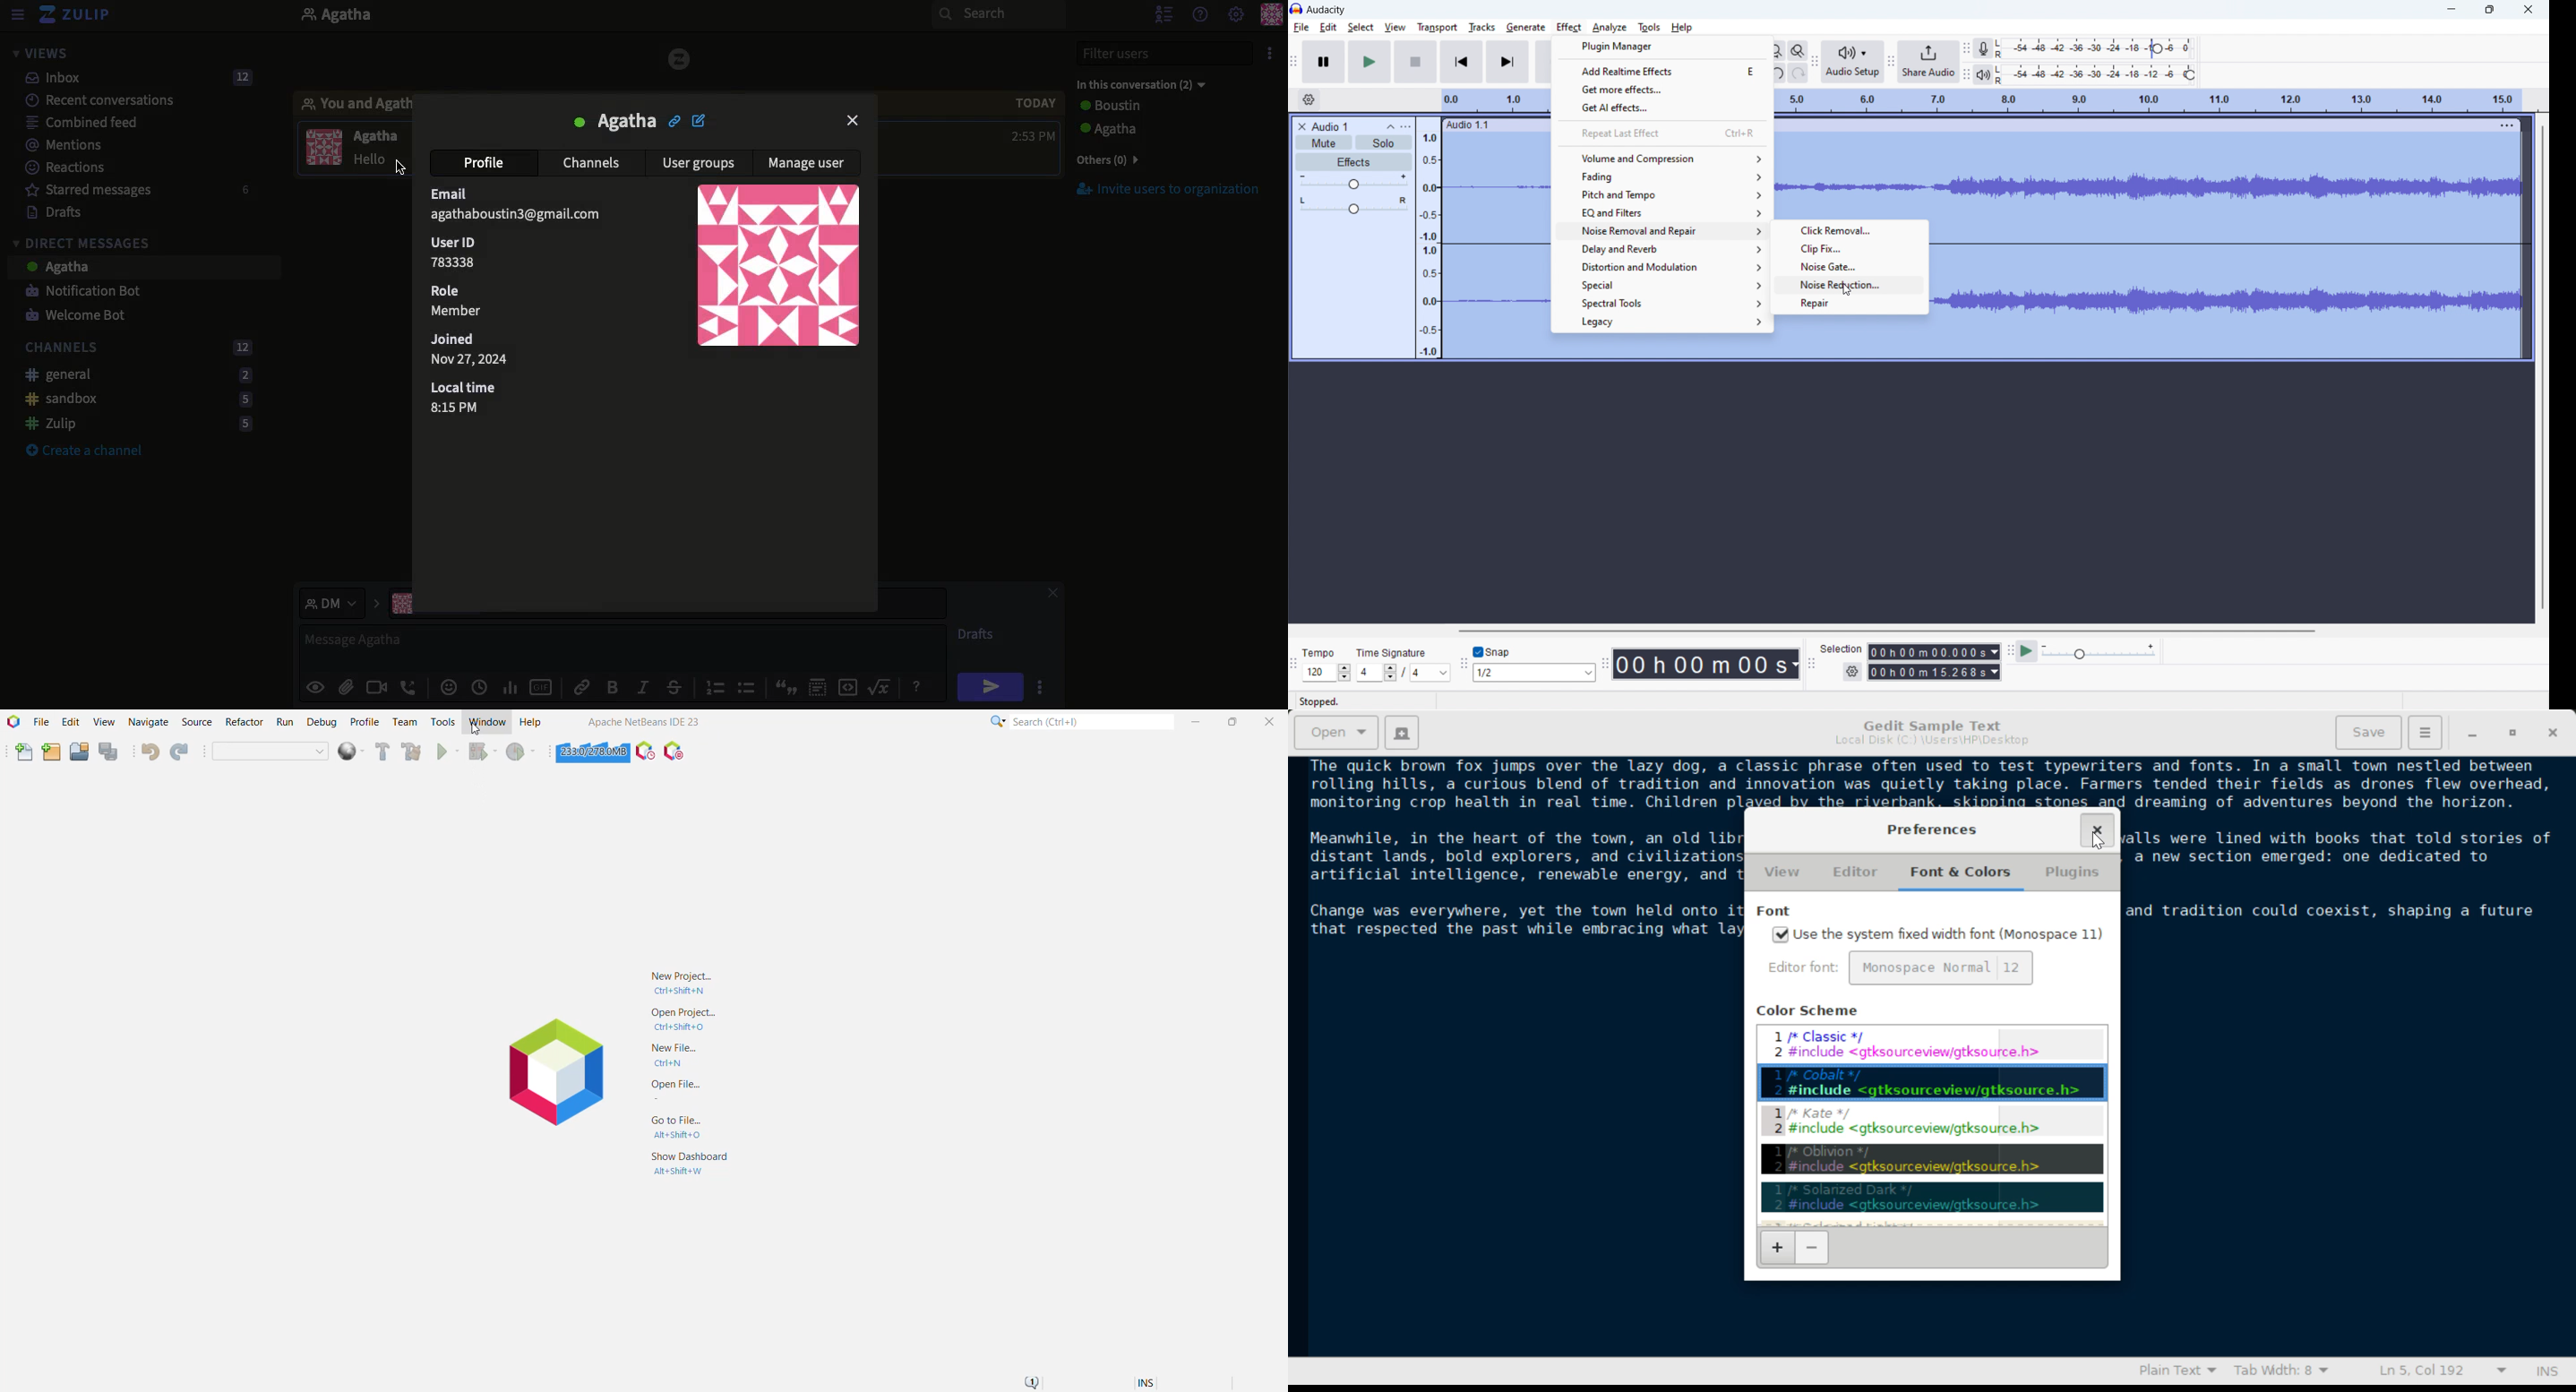  Describe the element at coordinates (1404, 664) in the screenshot. I see `set time signature` at that location.